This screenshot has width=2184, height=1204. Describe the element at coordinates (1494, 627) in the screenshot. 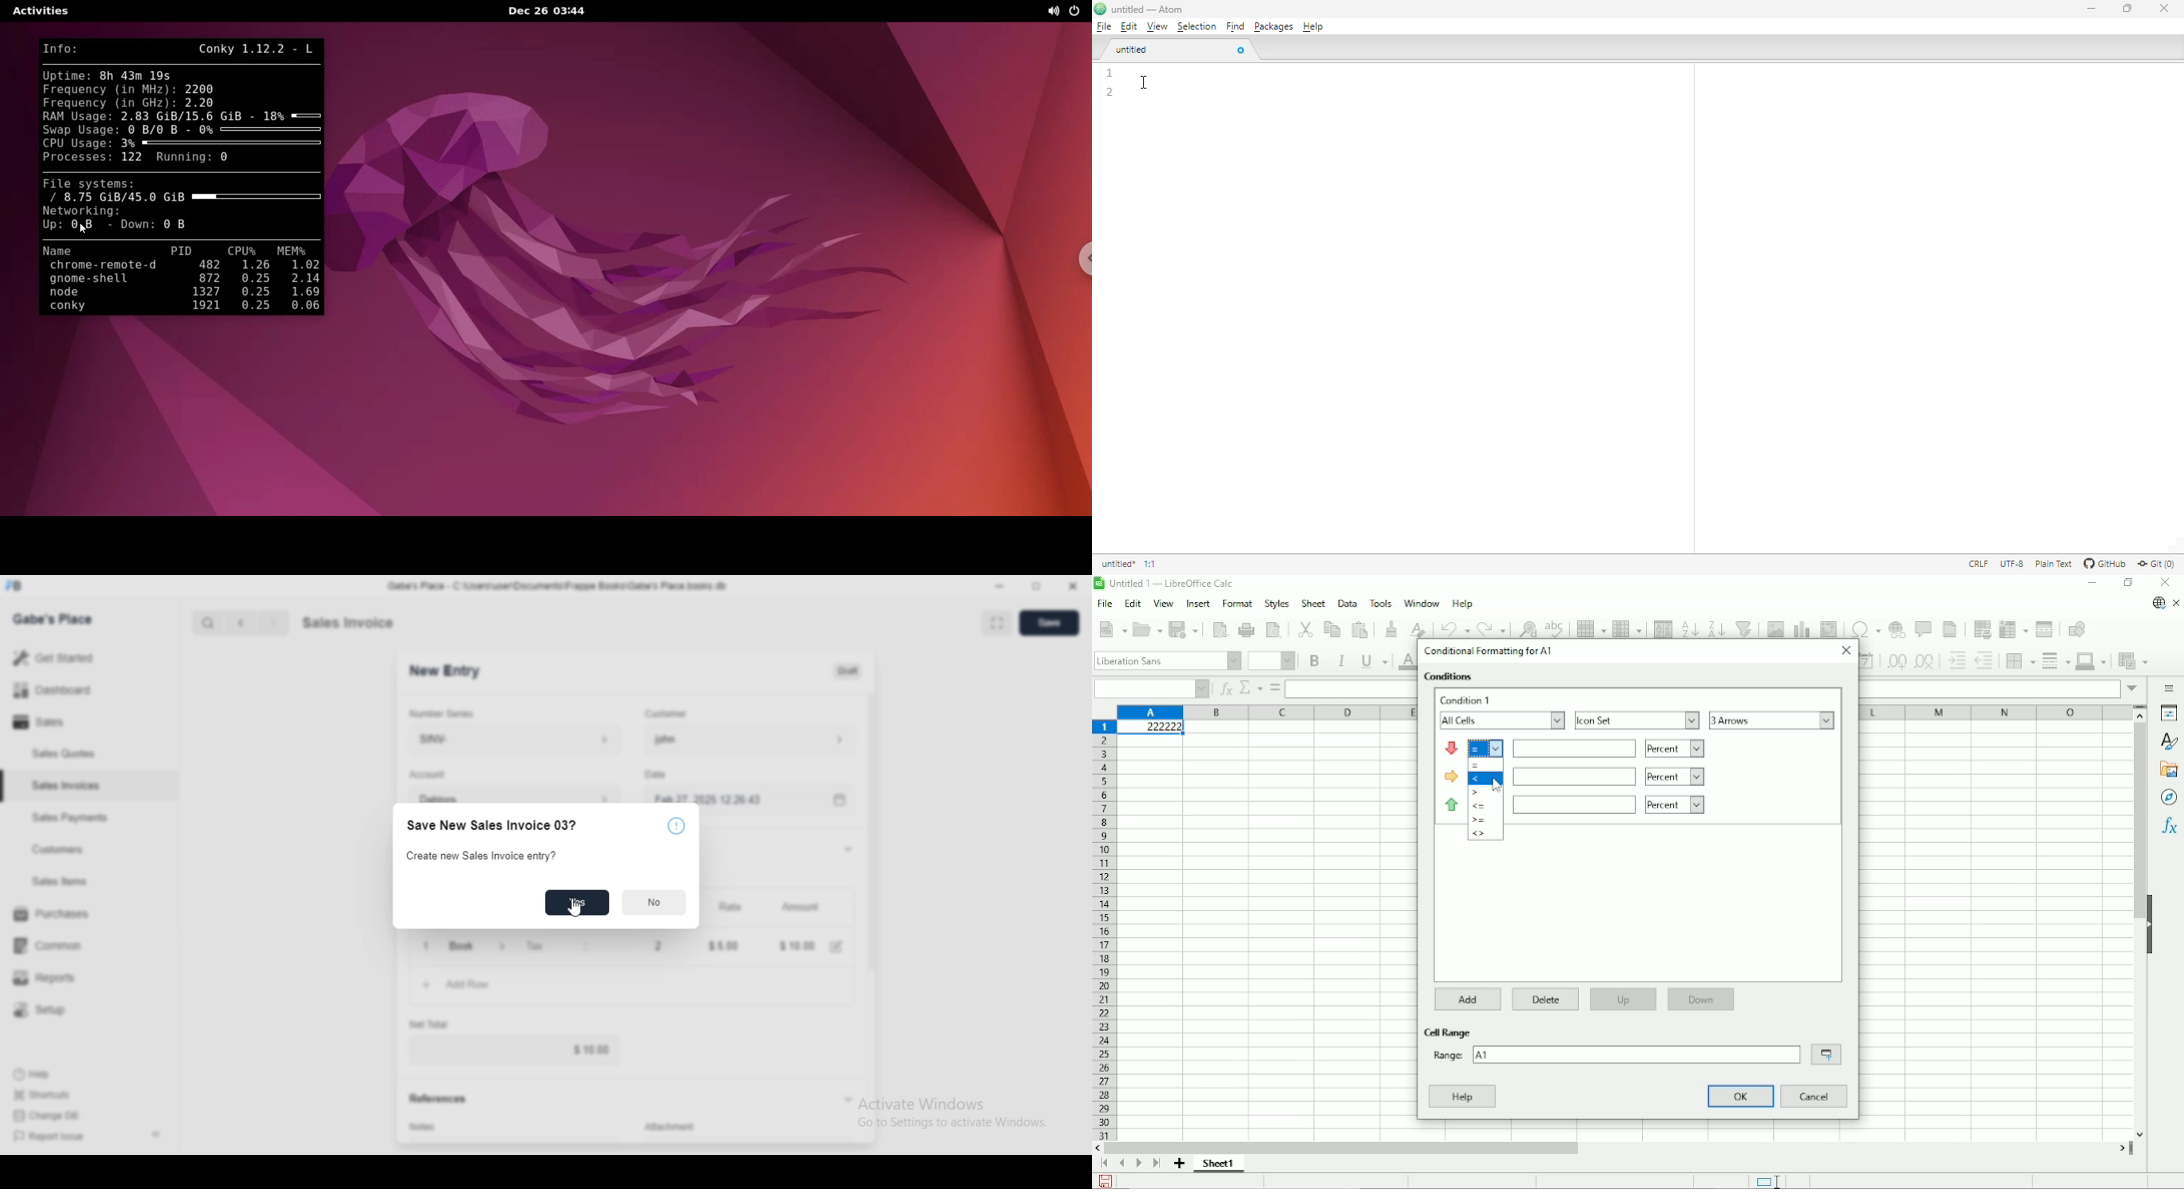

I see `Redo` at that location.